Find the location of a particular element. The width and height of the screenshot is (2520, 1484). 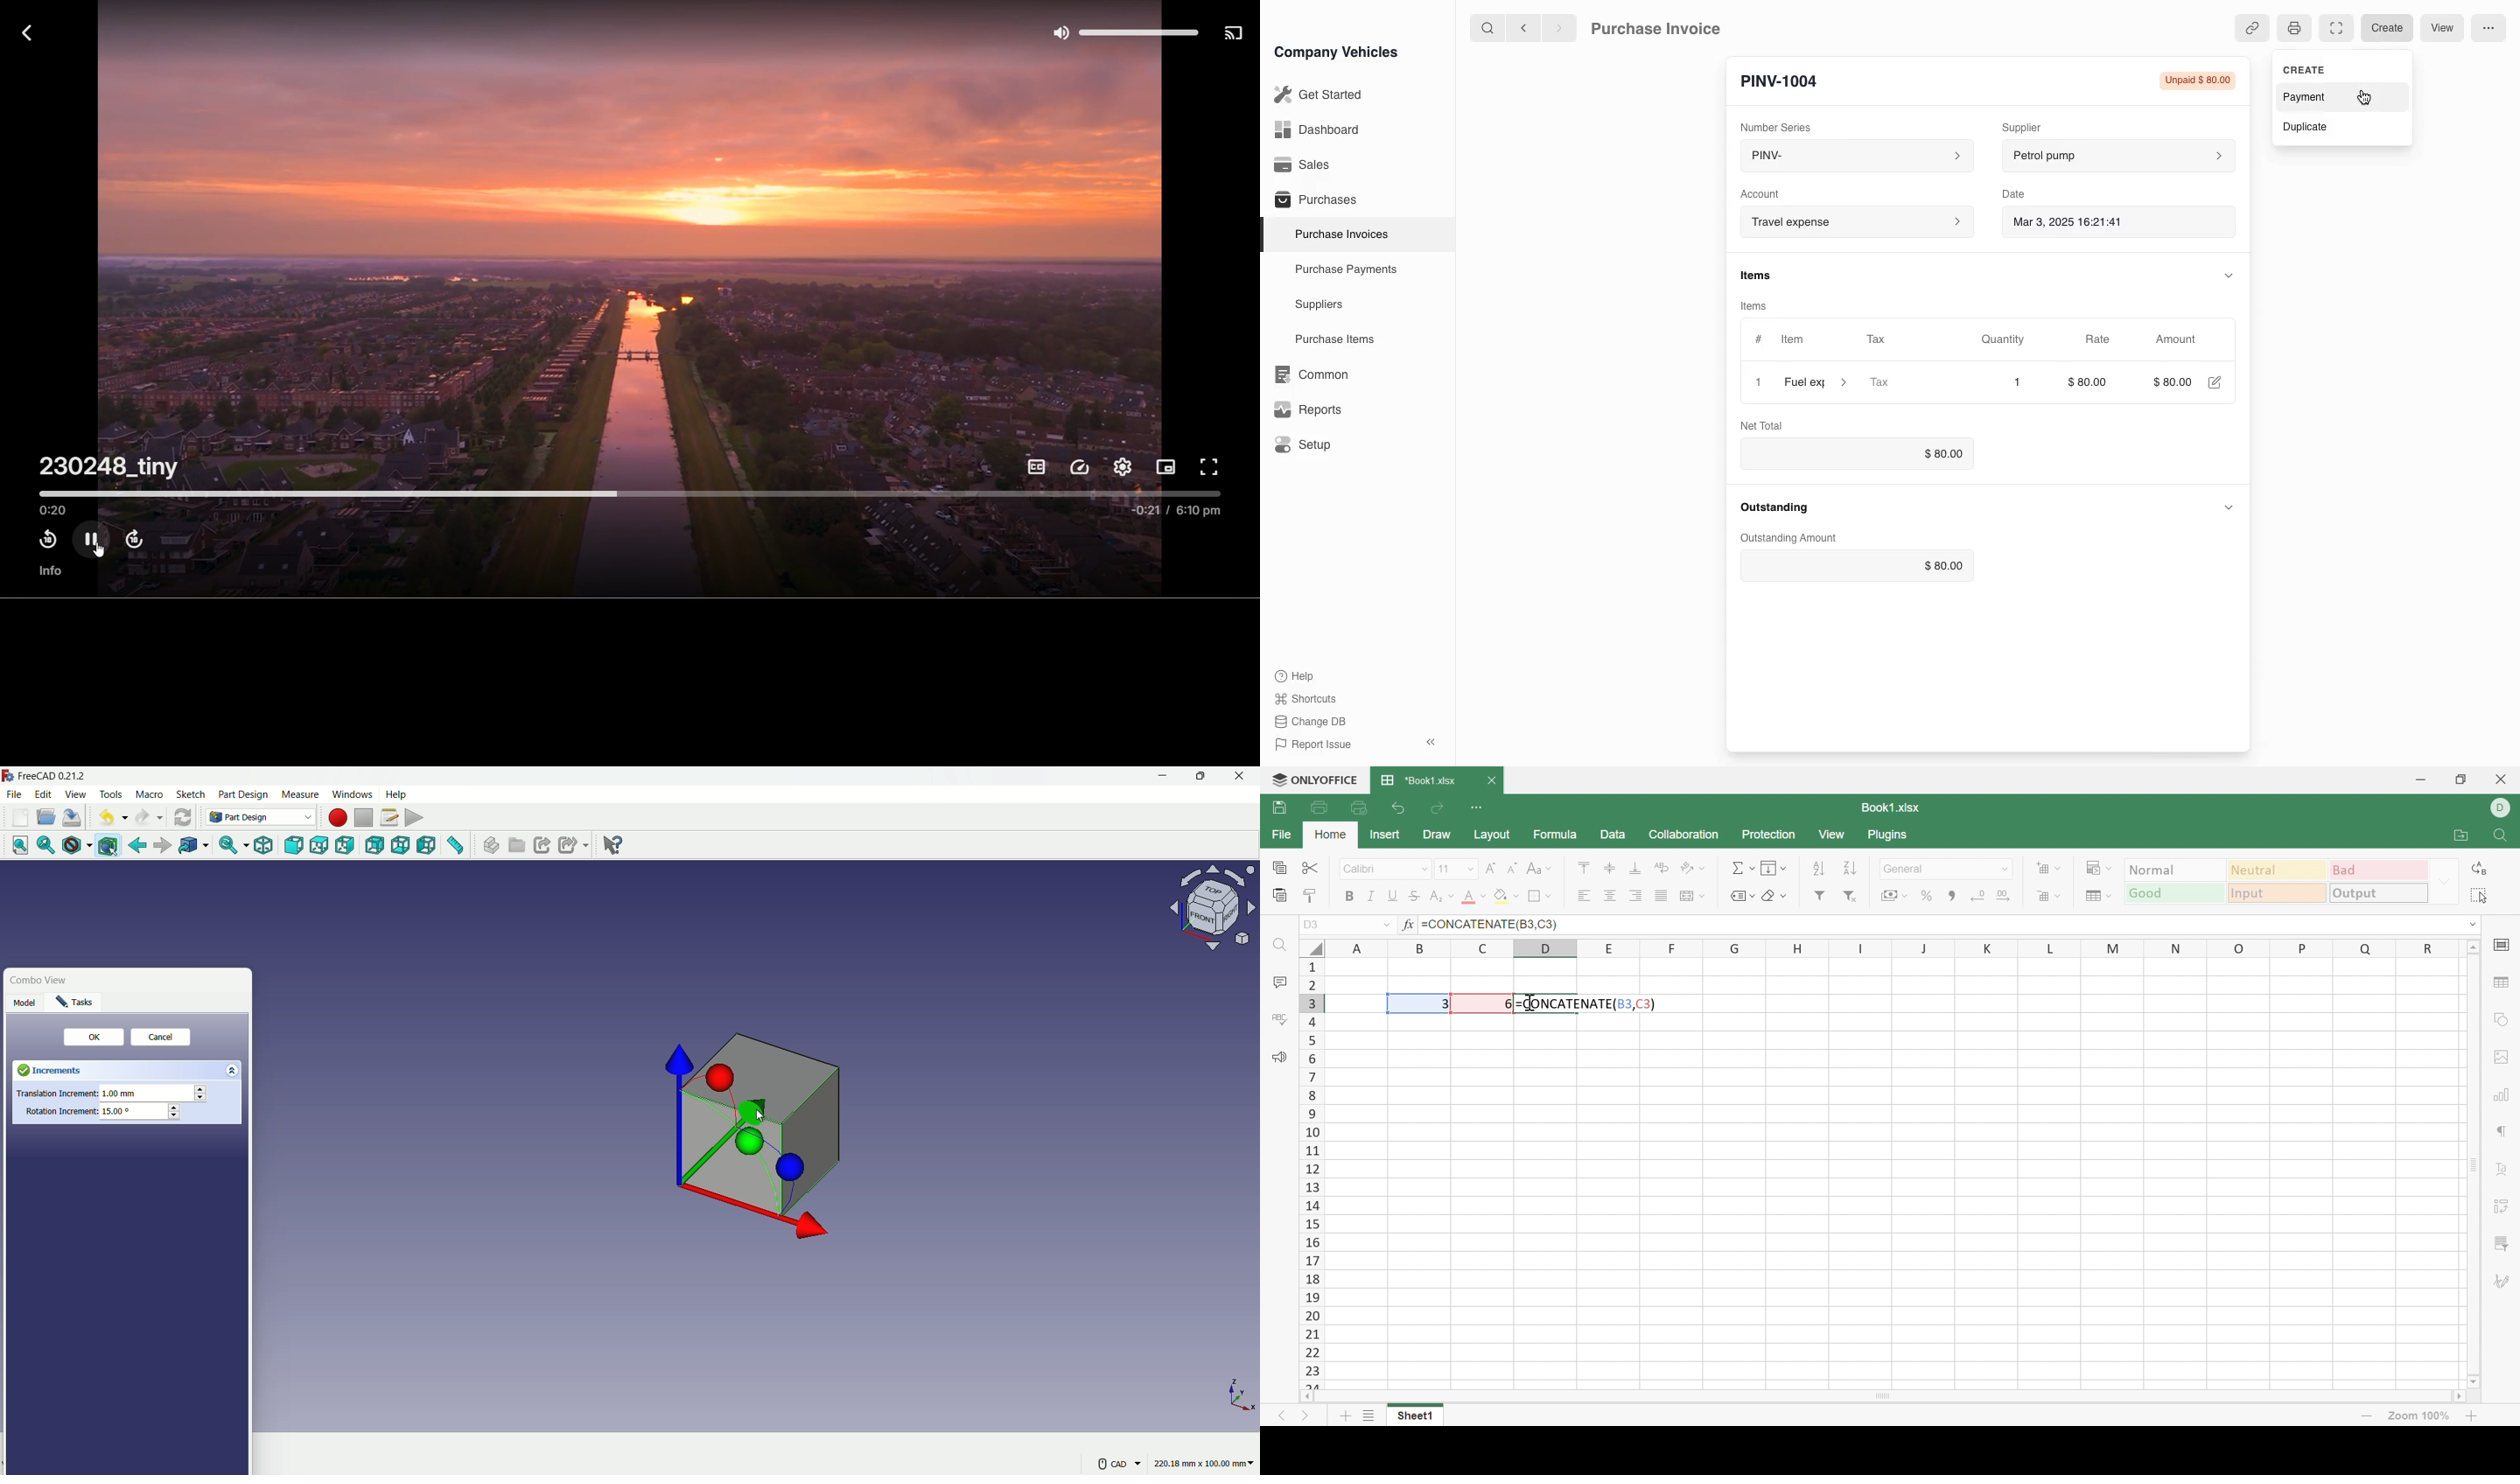

Cancel is located at coordinates (164, 1036).